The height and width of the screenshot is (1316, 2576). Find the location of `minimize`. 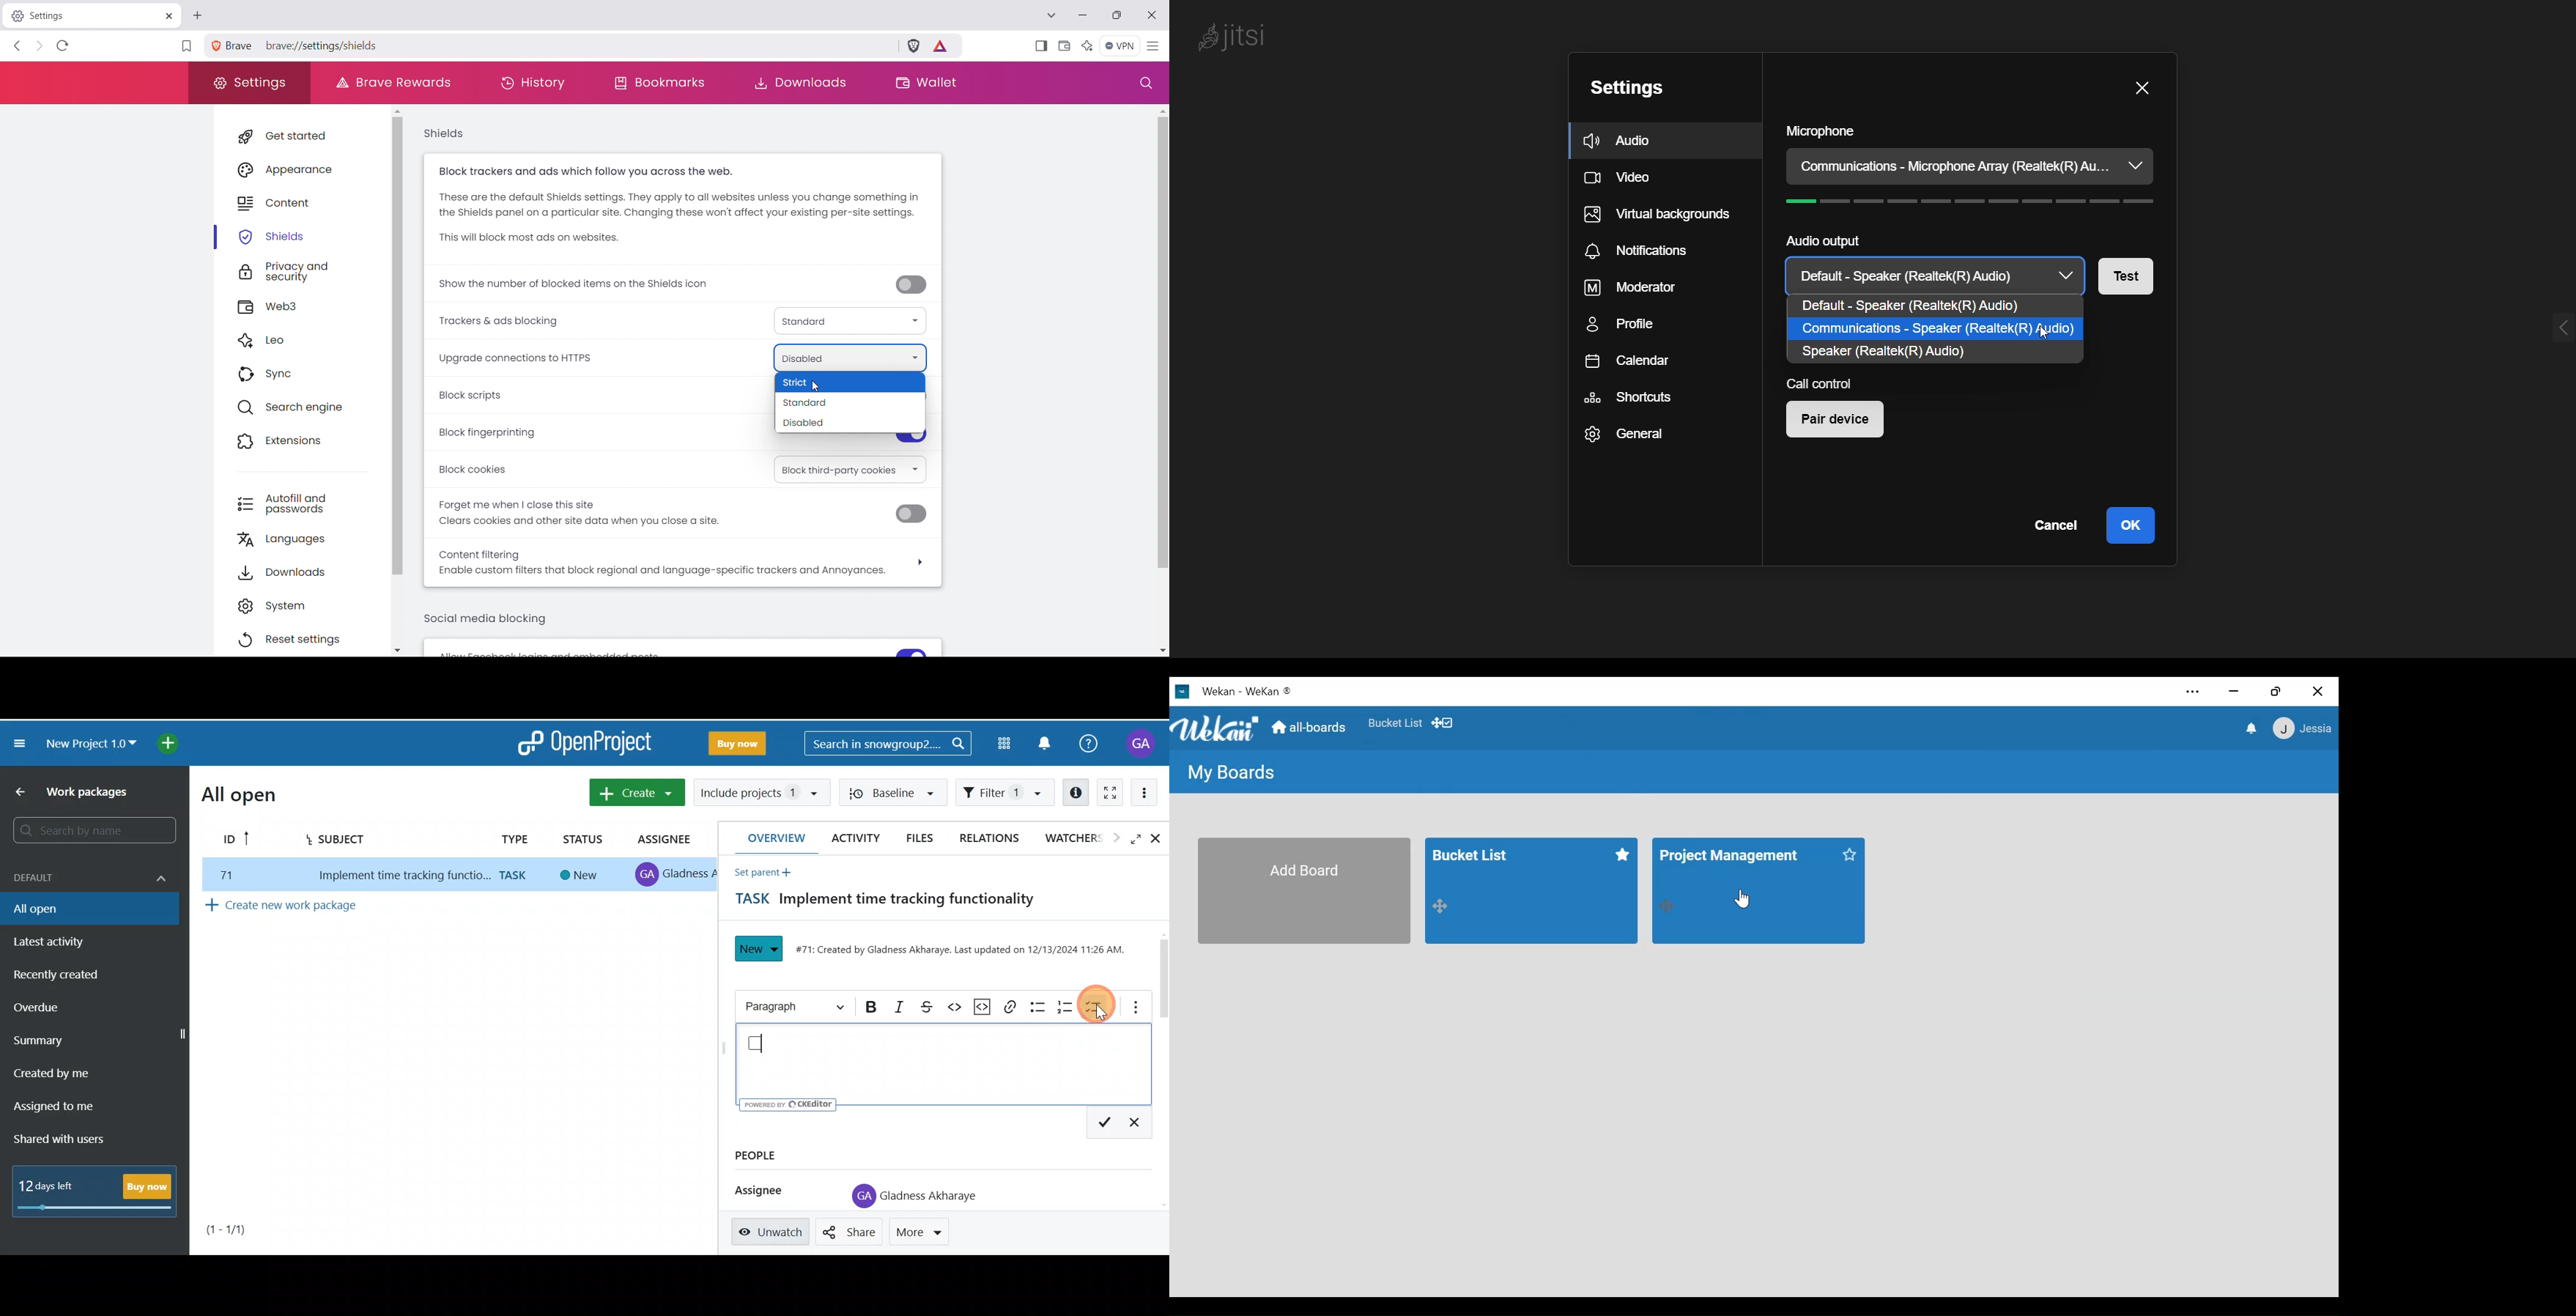

minimize is located at coordinates (2236, 693).